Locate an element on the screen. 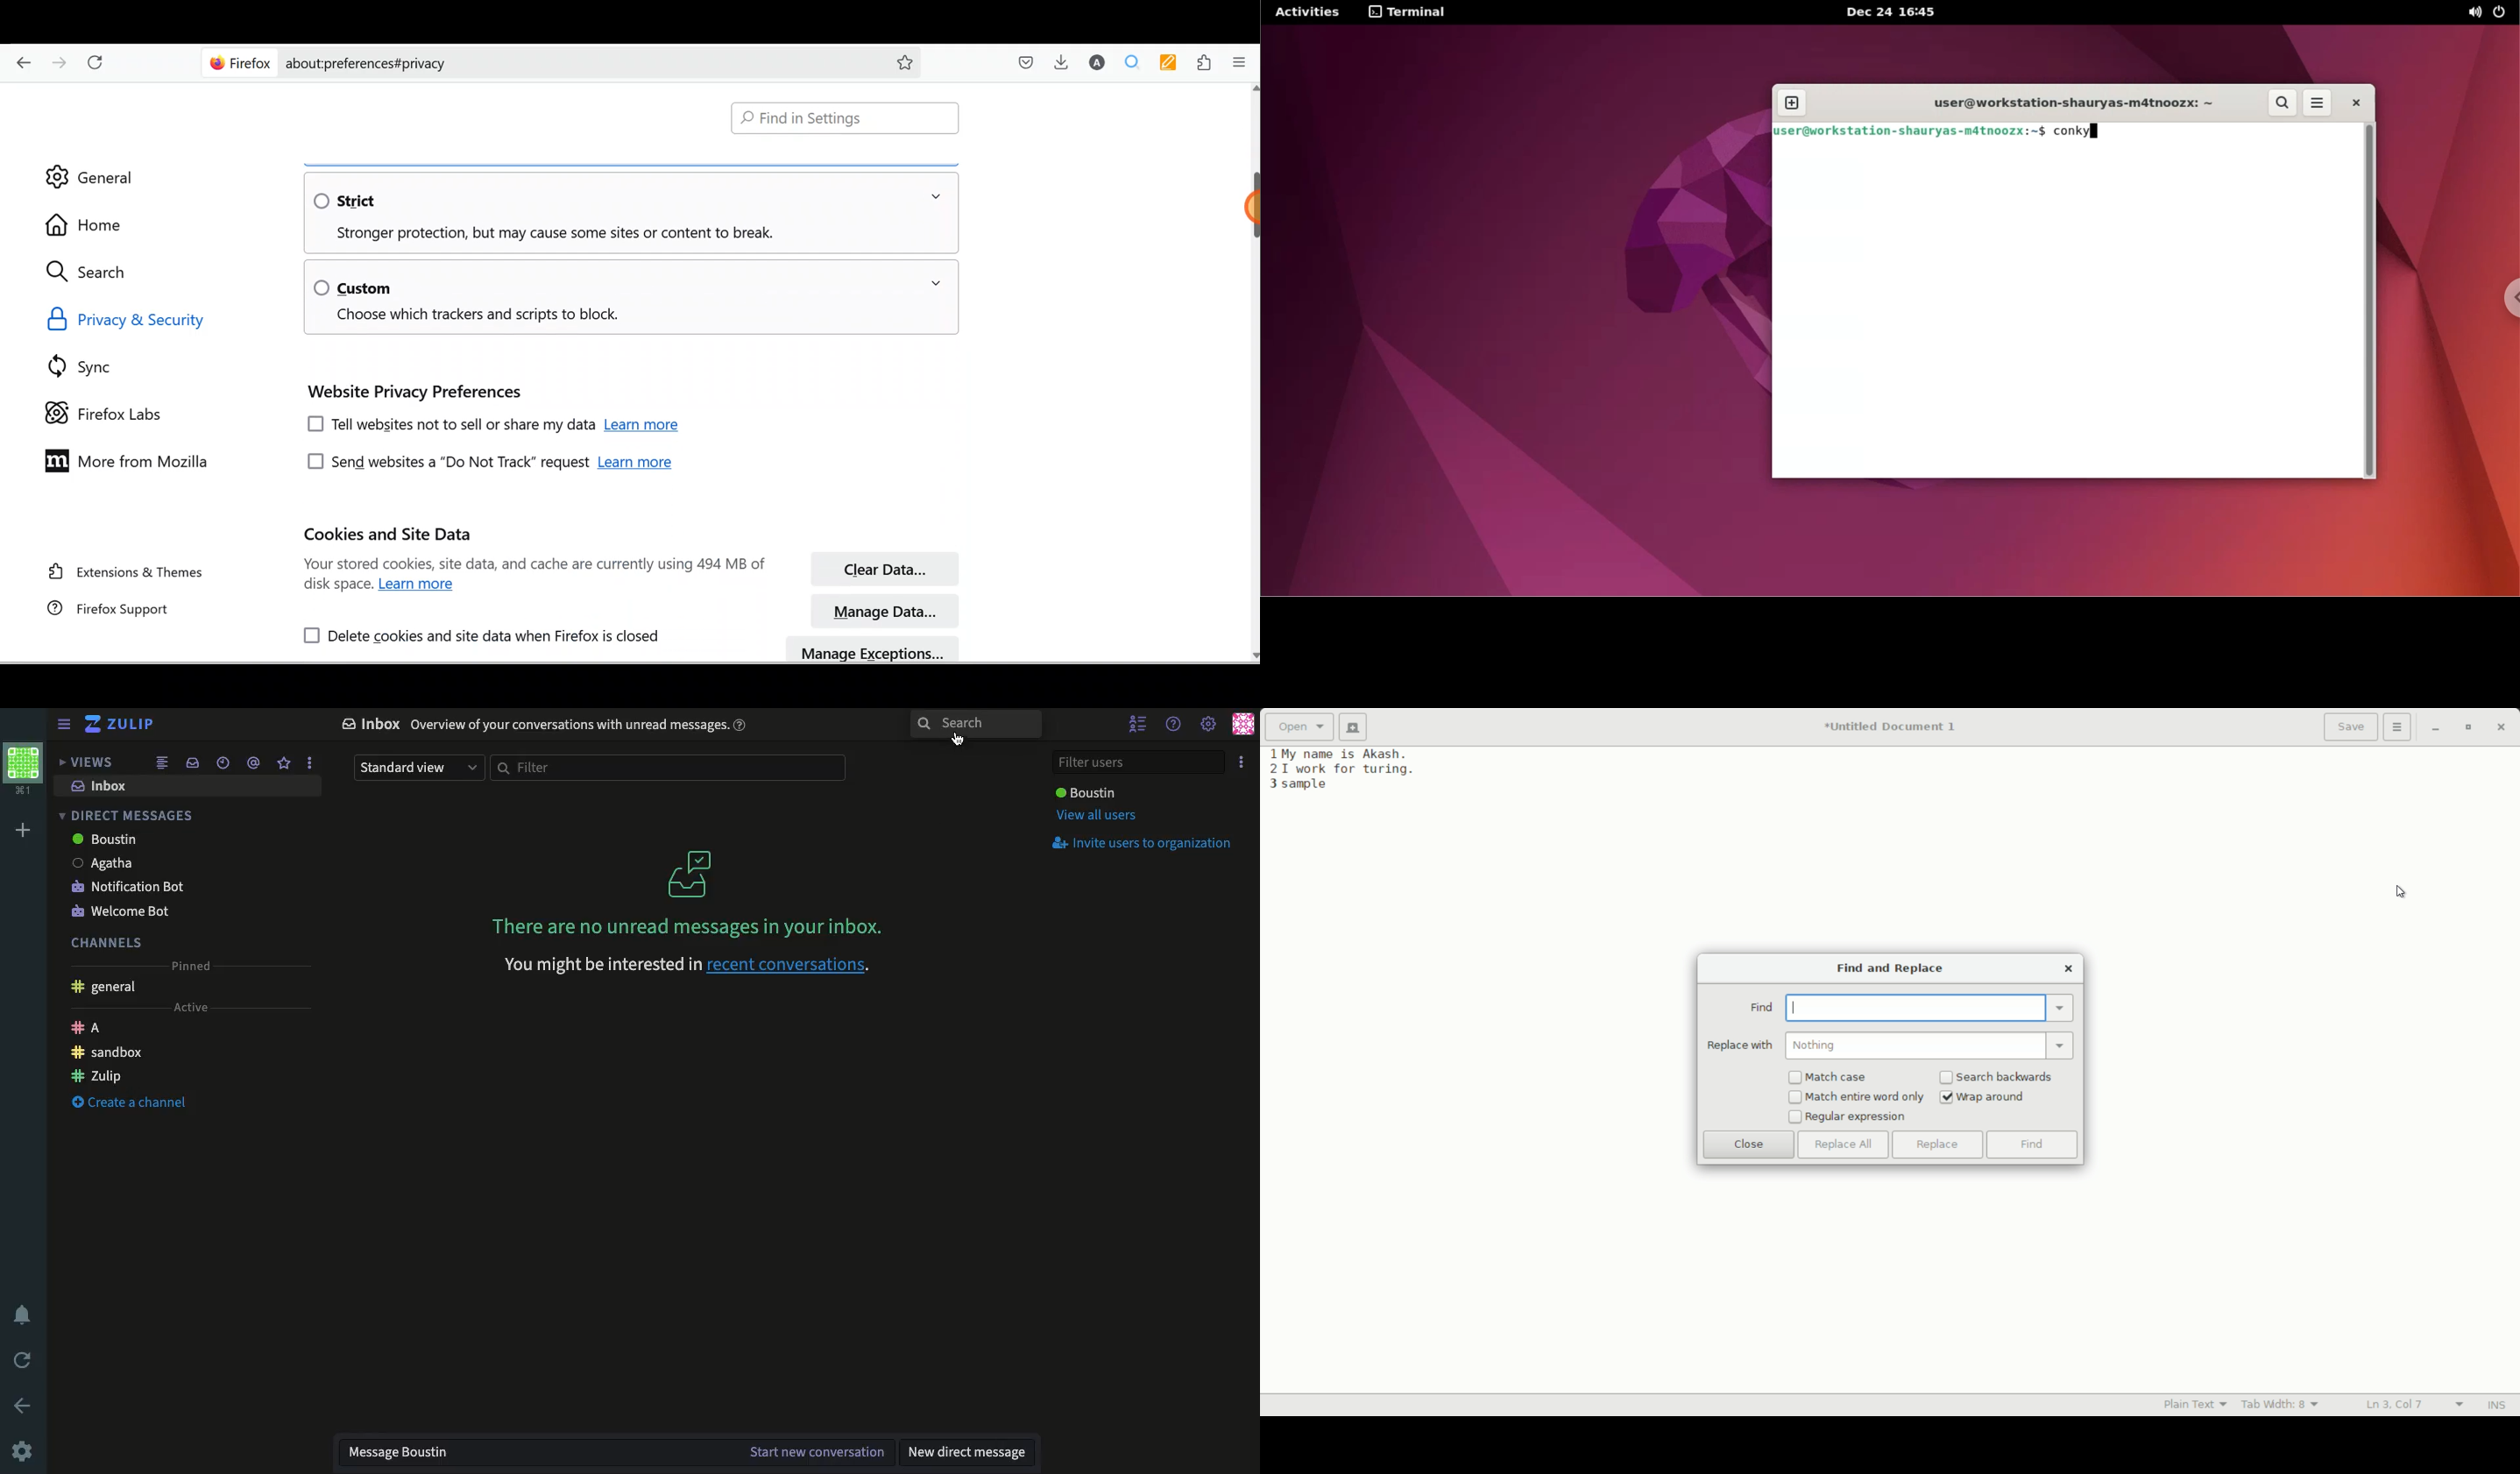  Custom  is located at coordinates (353, 287).